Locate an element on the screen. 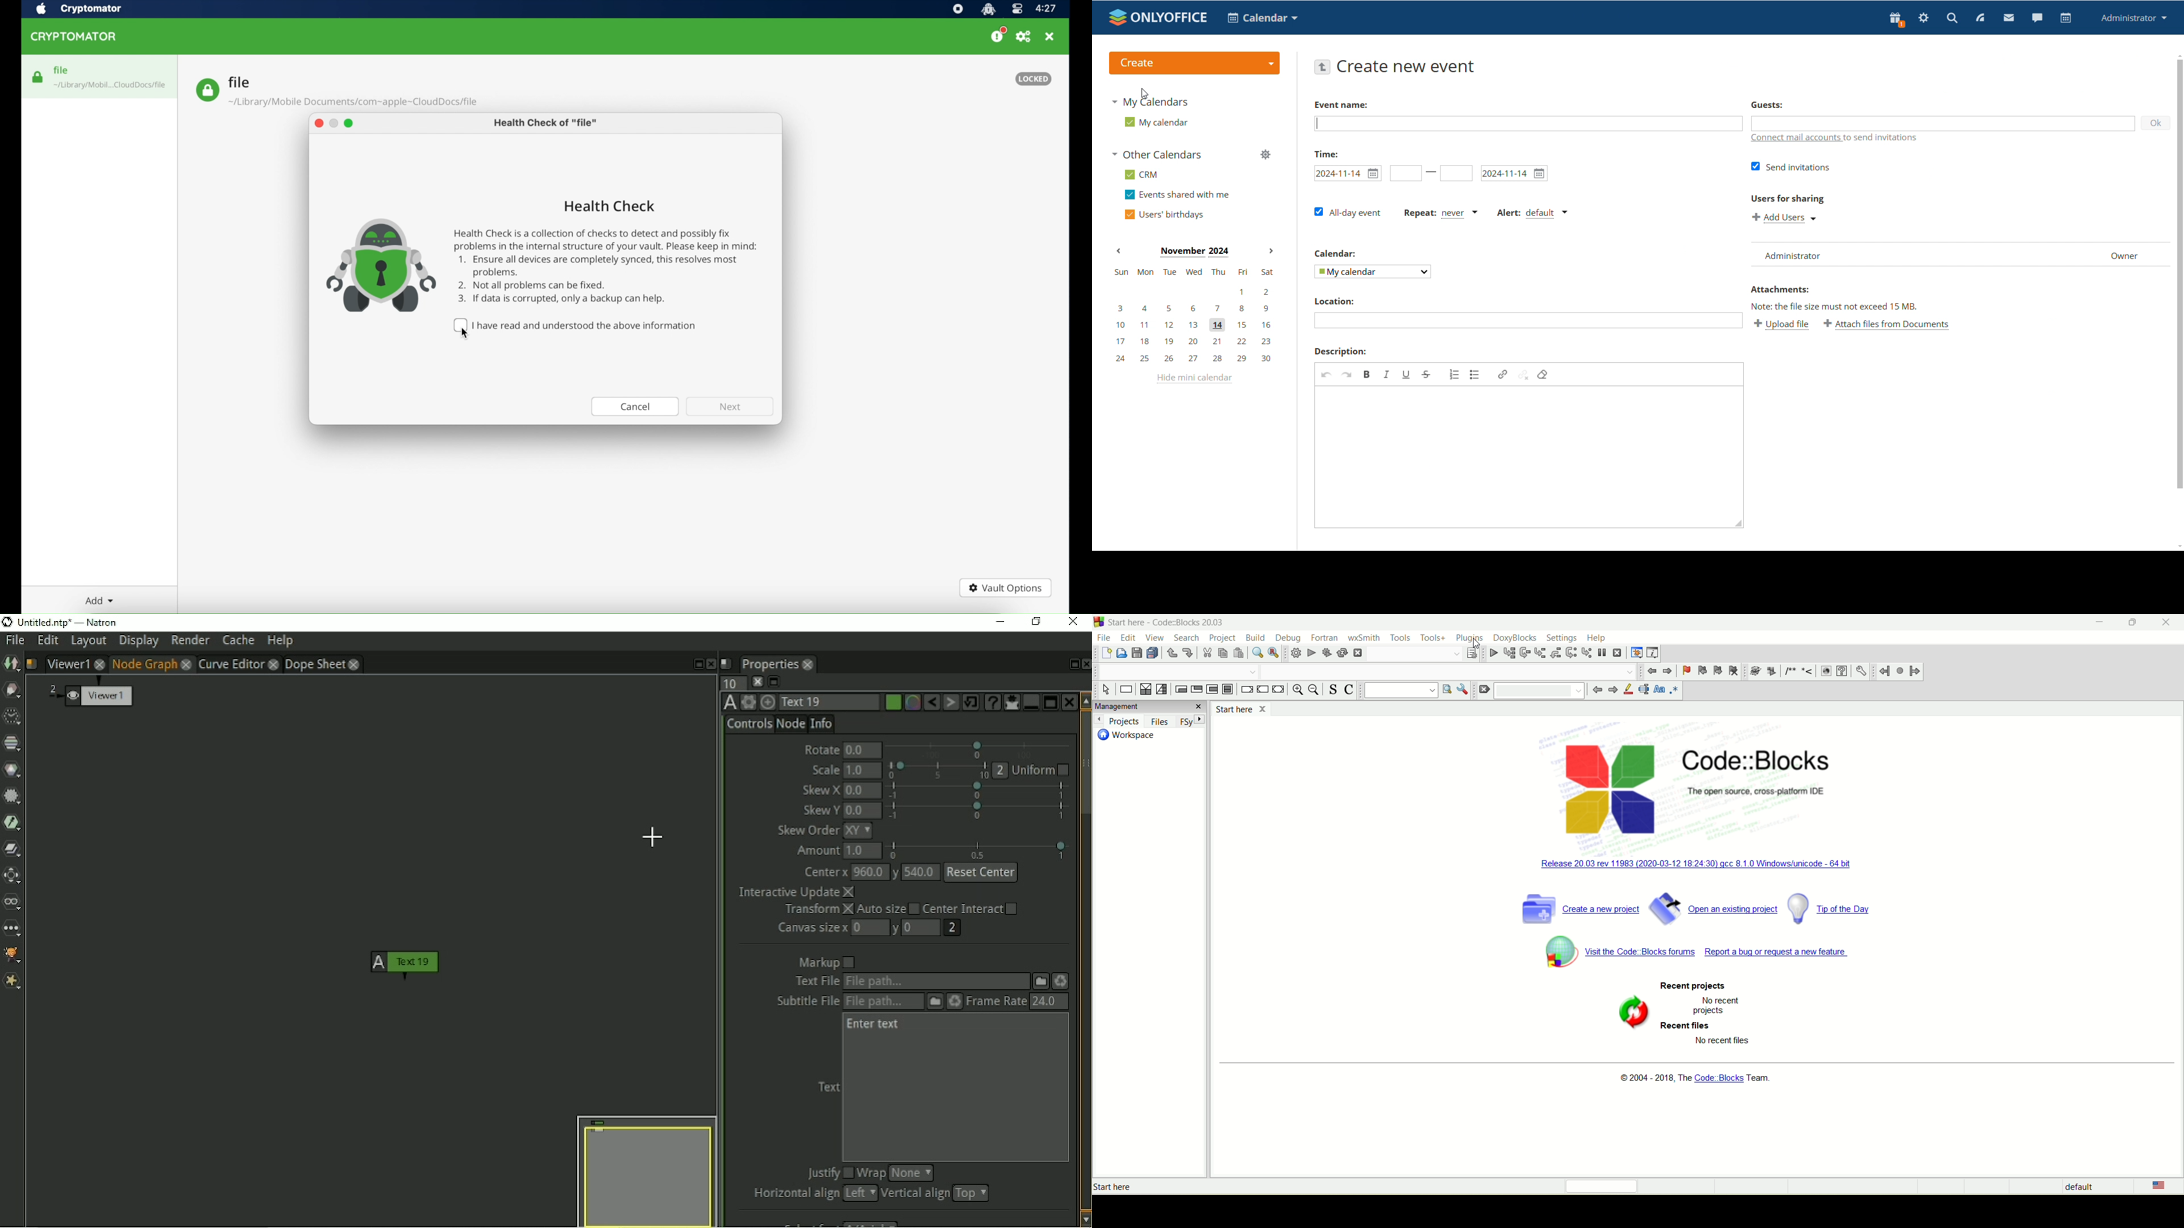 This screenshot has width=2184, height=1232. step into is located at coordinates (1540, 652).